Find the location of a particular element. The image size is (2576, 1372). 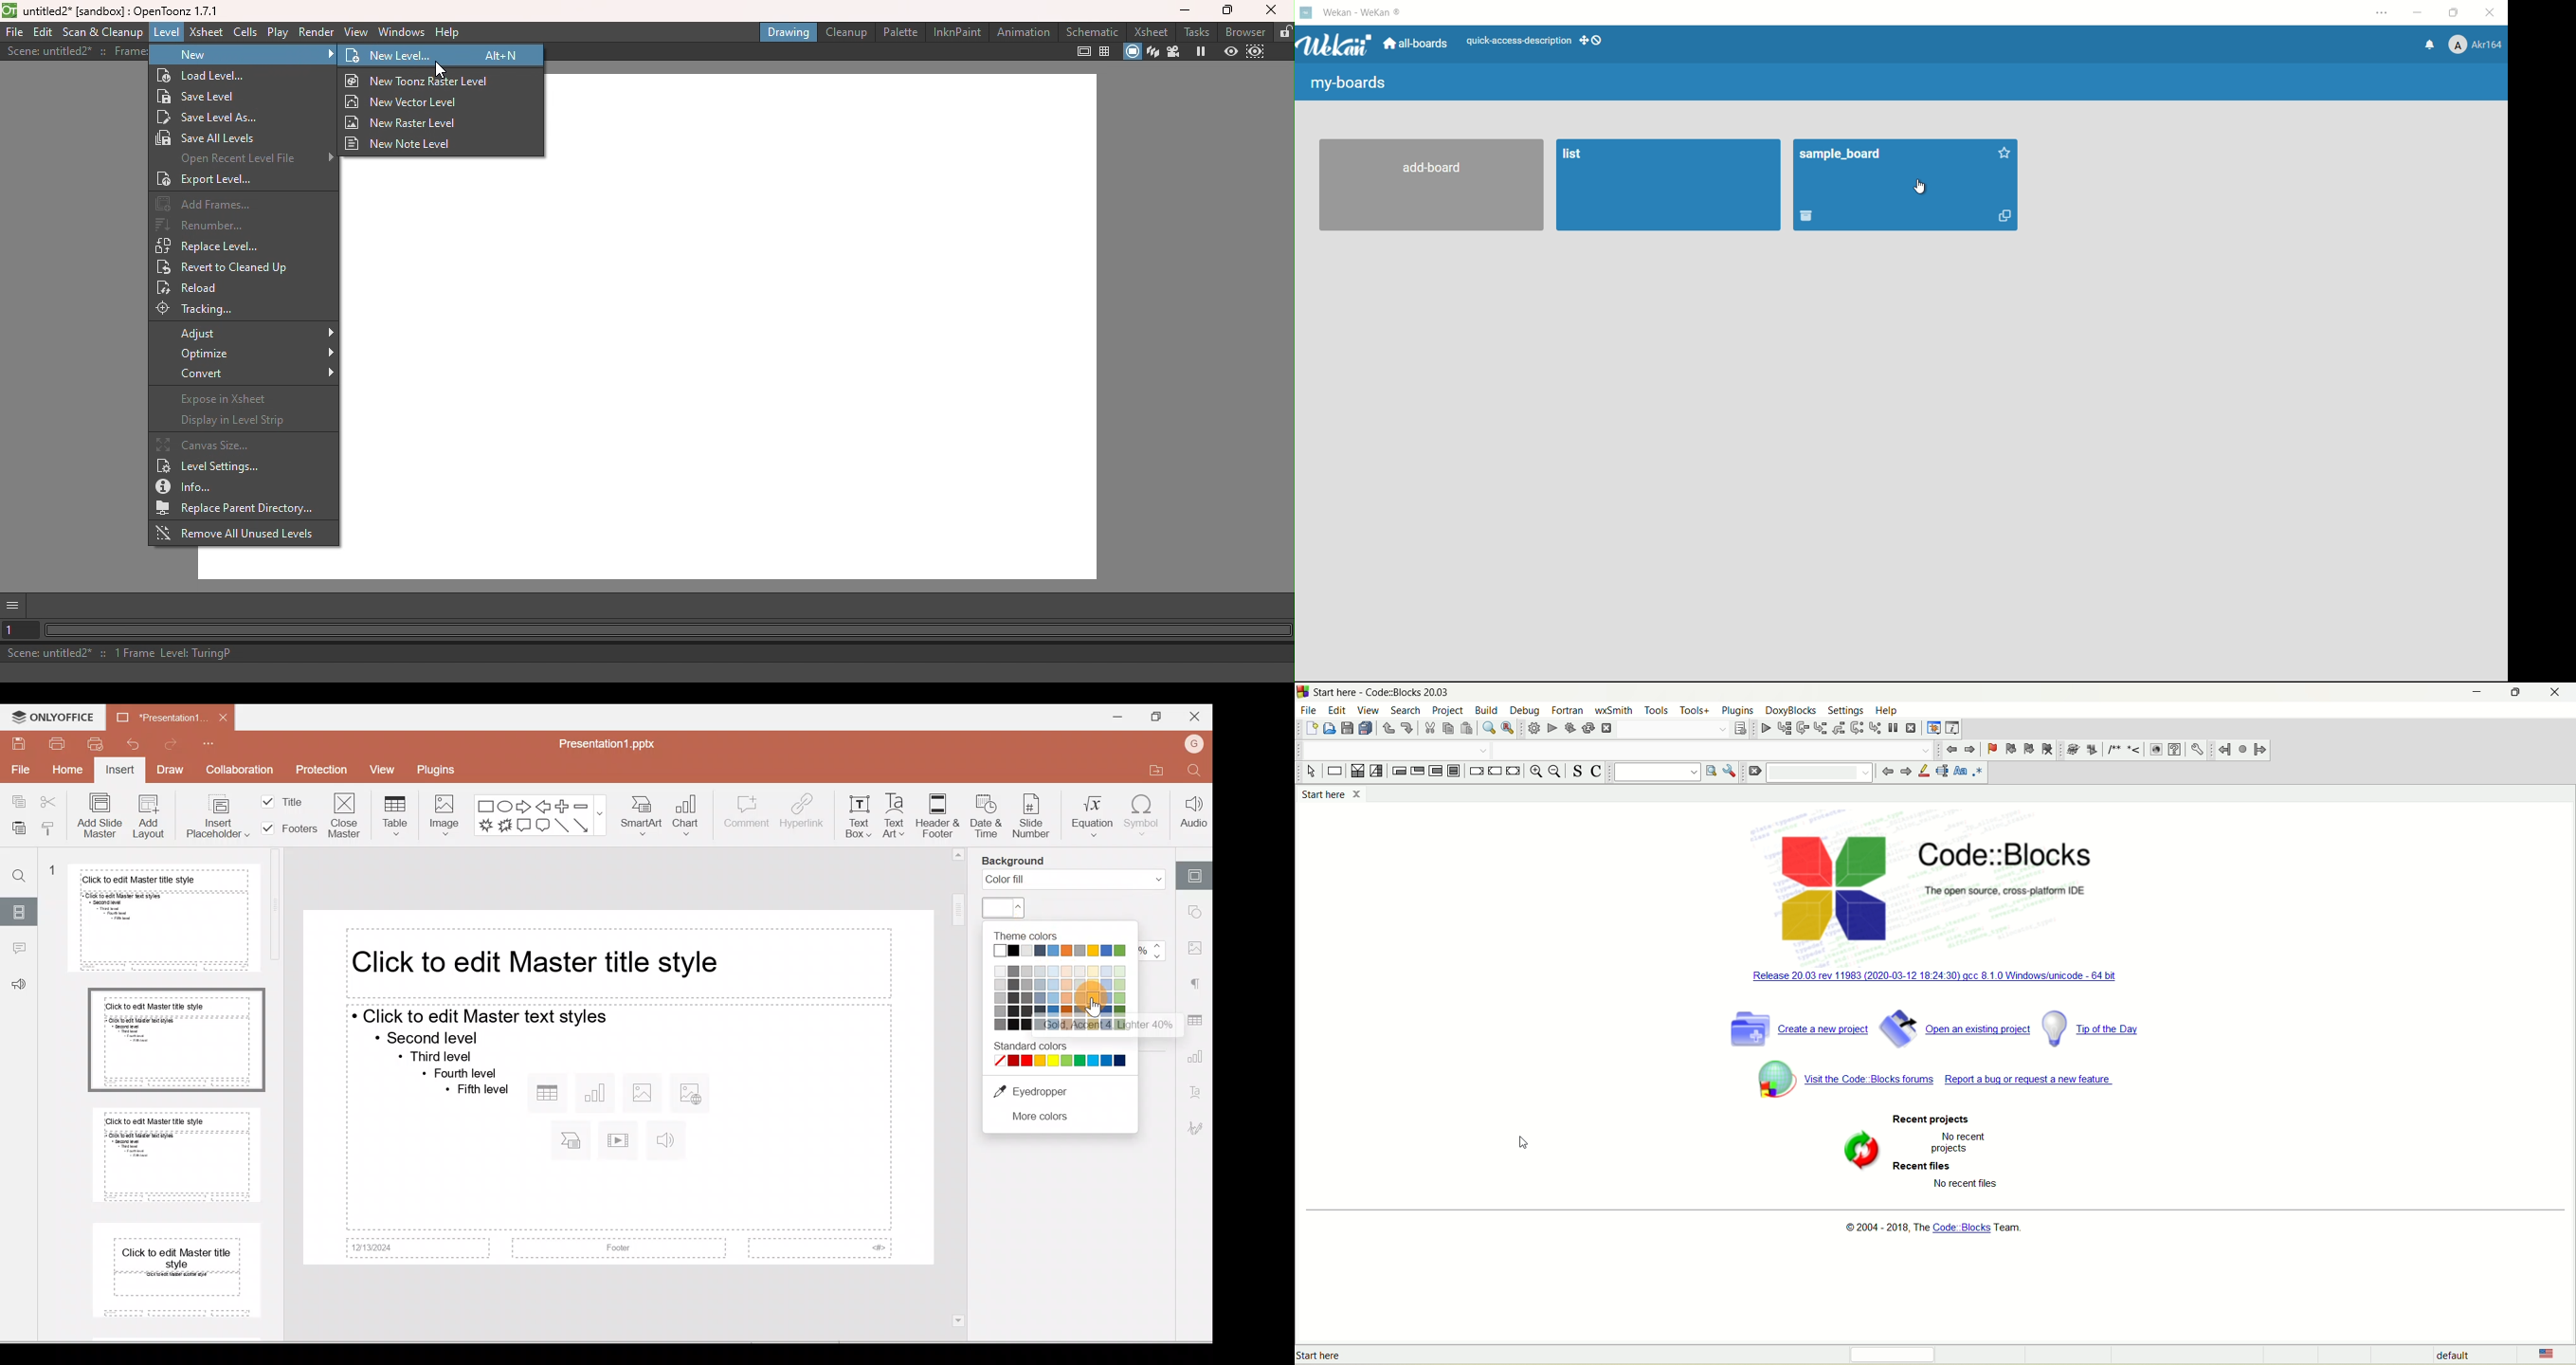

Scan & Cleanup is located at coordinates (102, 33).